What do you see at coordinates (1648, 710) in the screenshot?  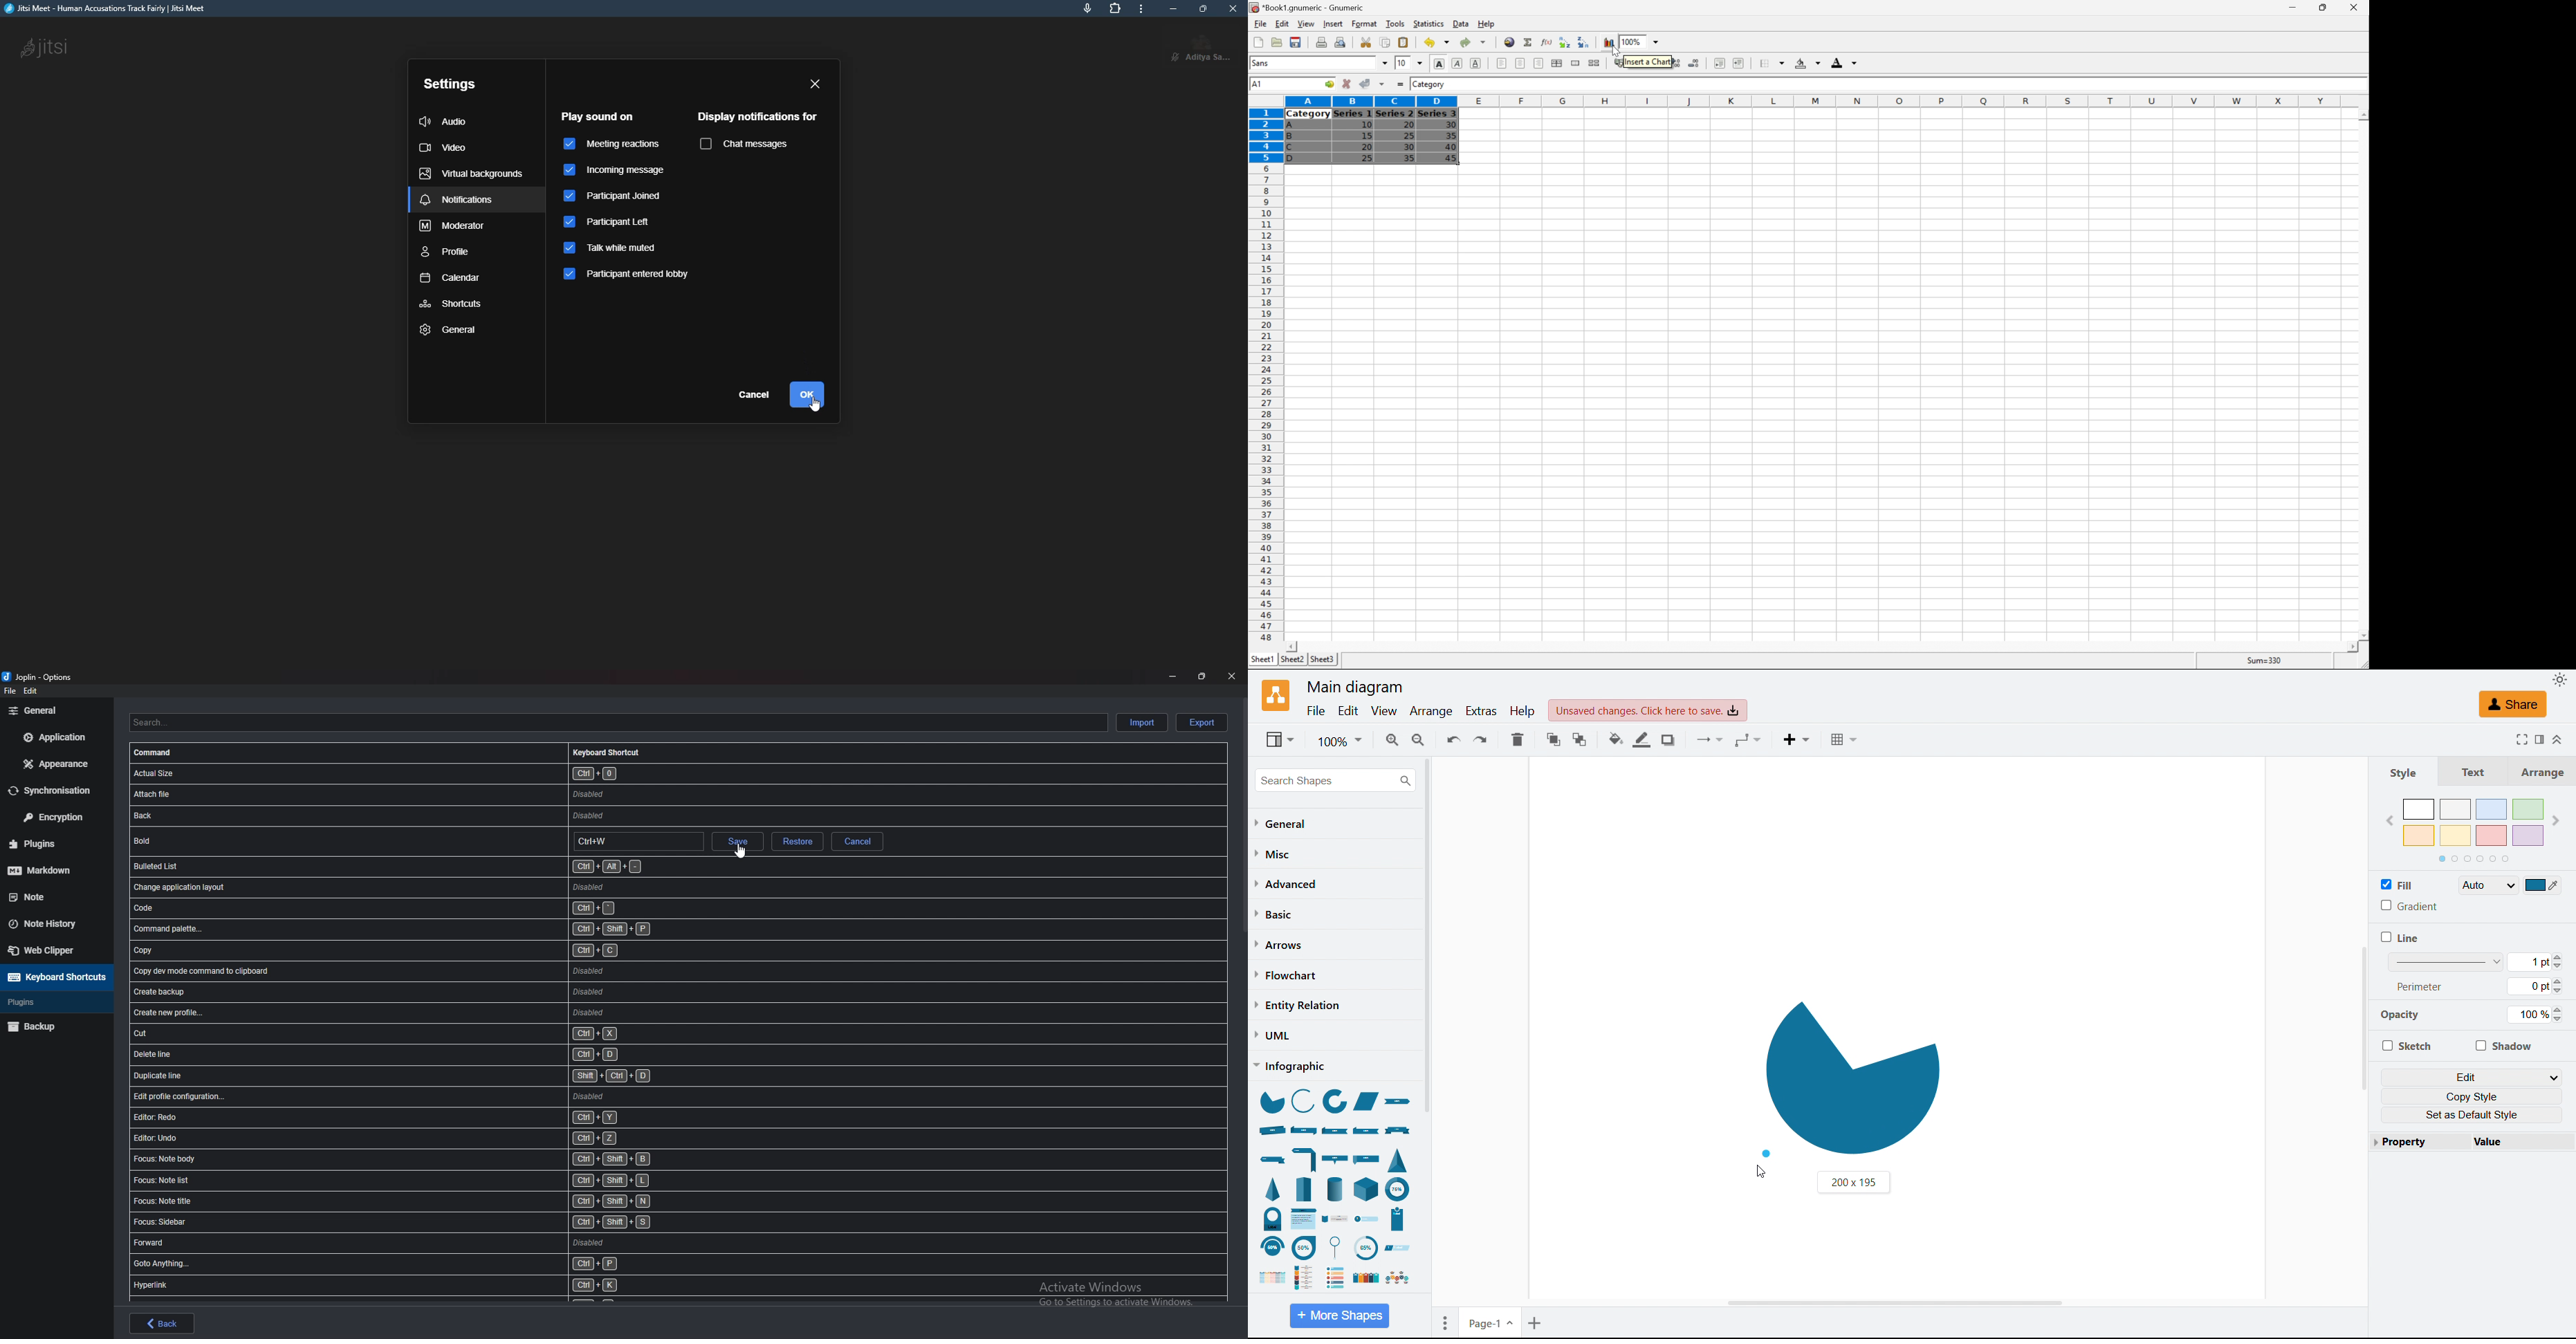 I see `Unsaved change click to save ` at bounding box center [1648, 710].